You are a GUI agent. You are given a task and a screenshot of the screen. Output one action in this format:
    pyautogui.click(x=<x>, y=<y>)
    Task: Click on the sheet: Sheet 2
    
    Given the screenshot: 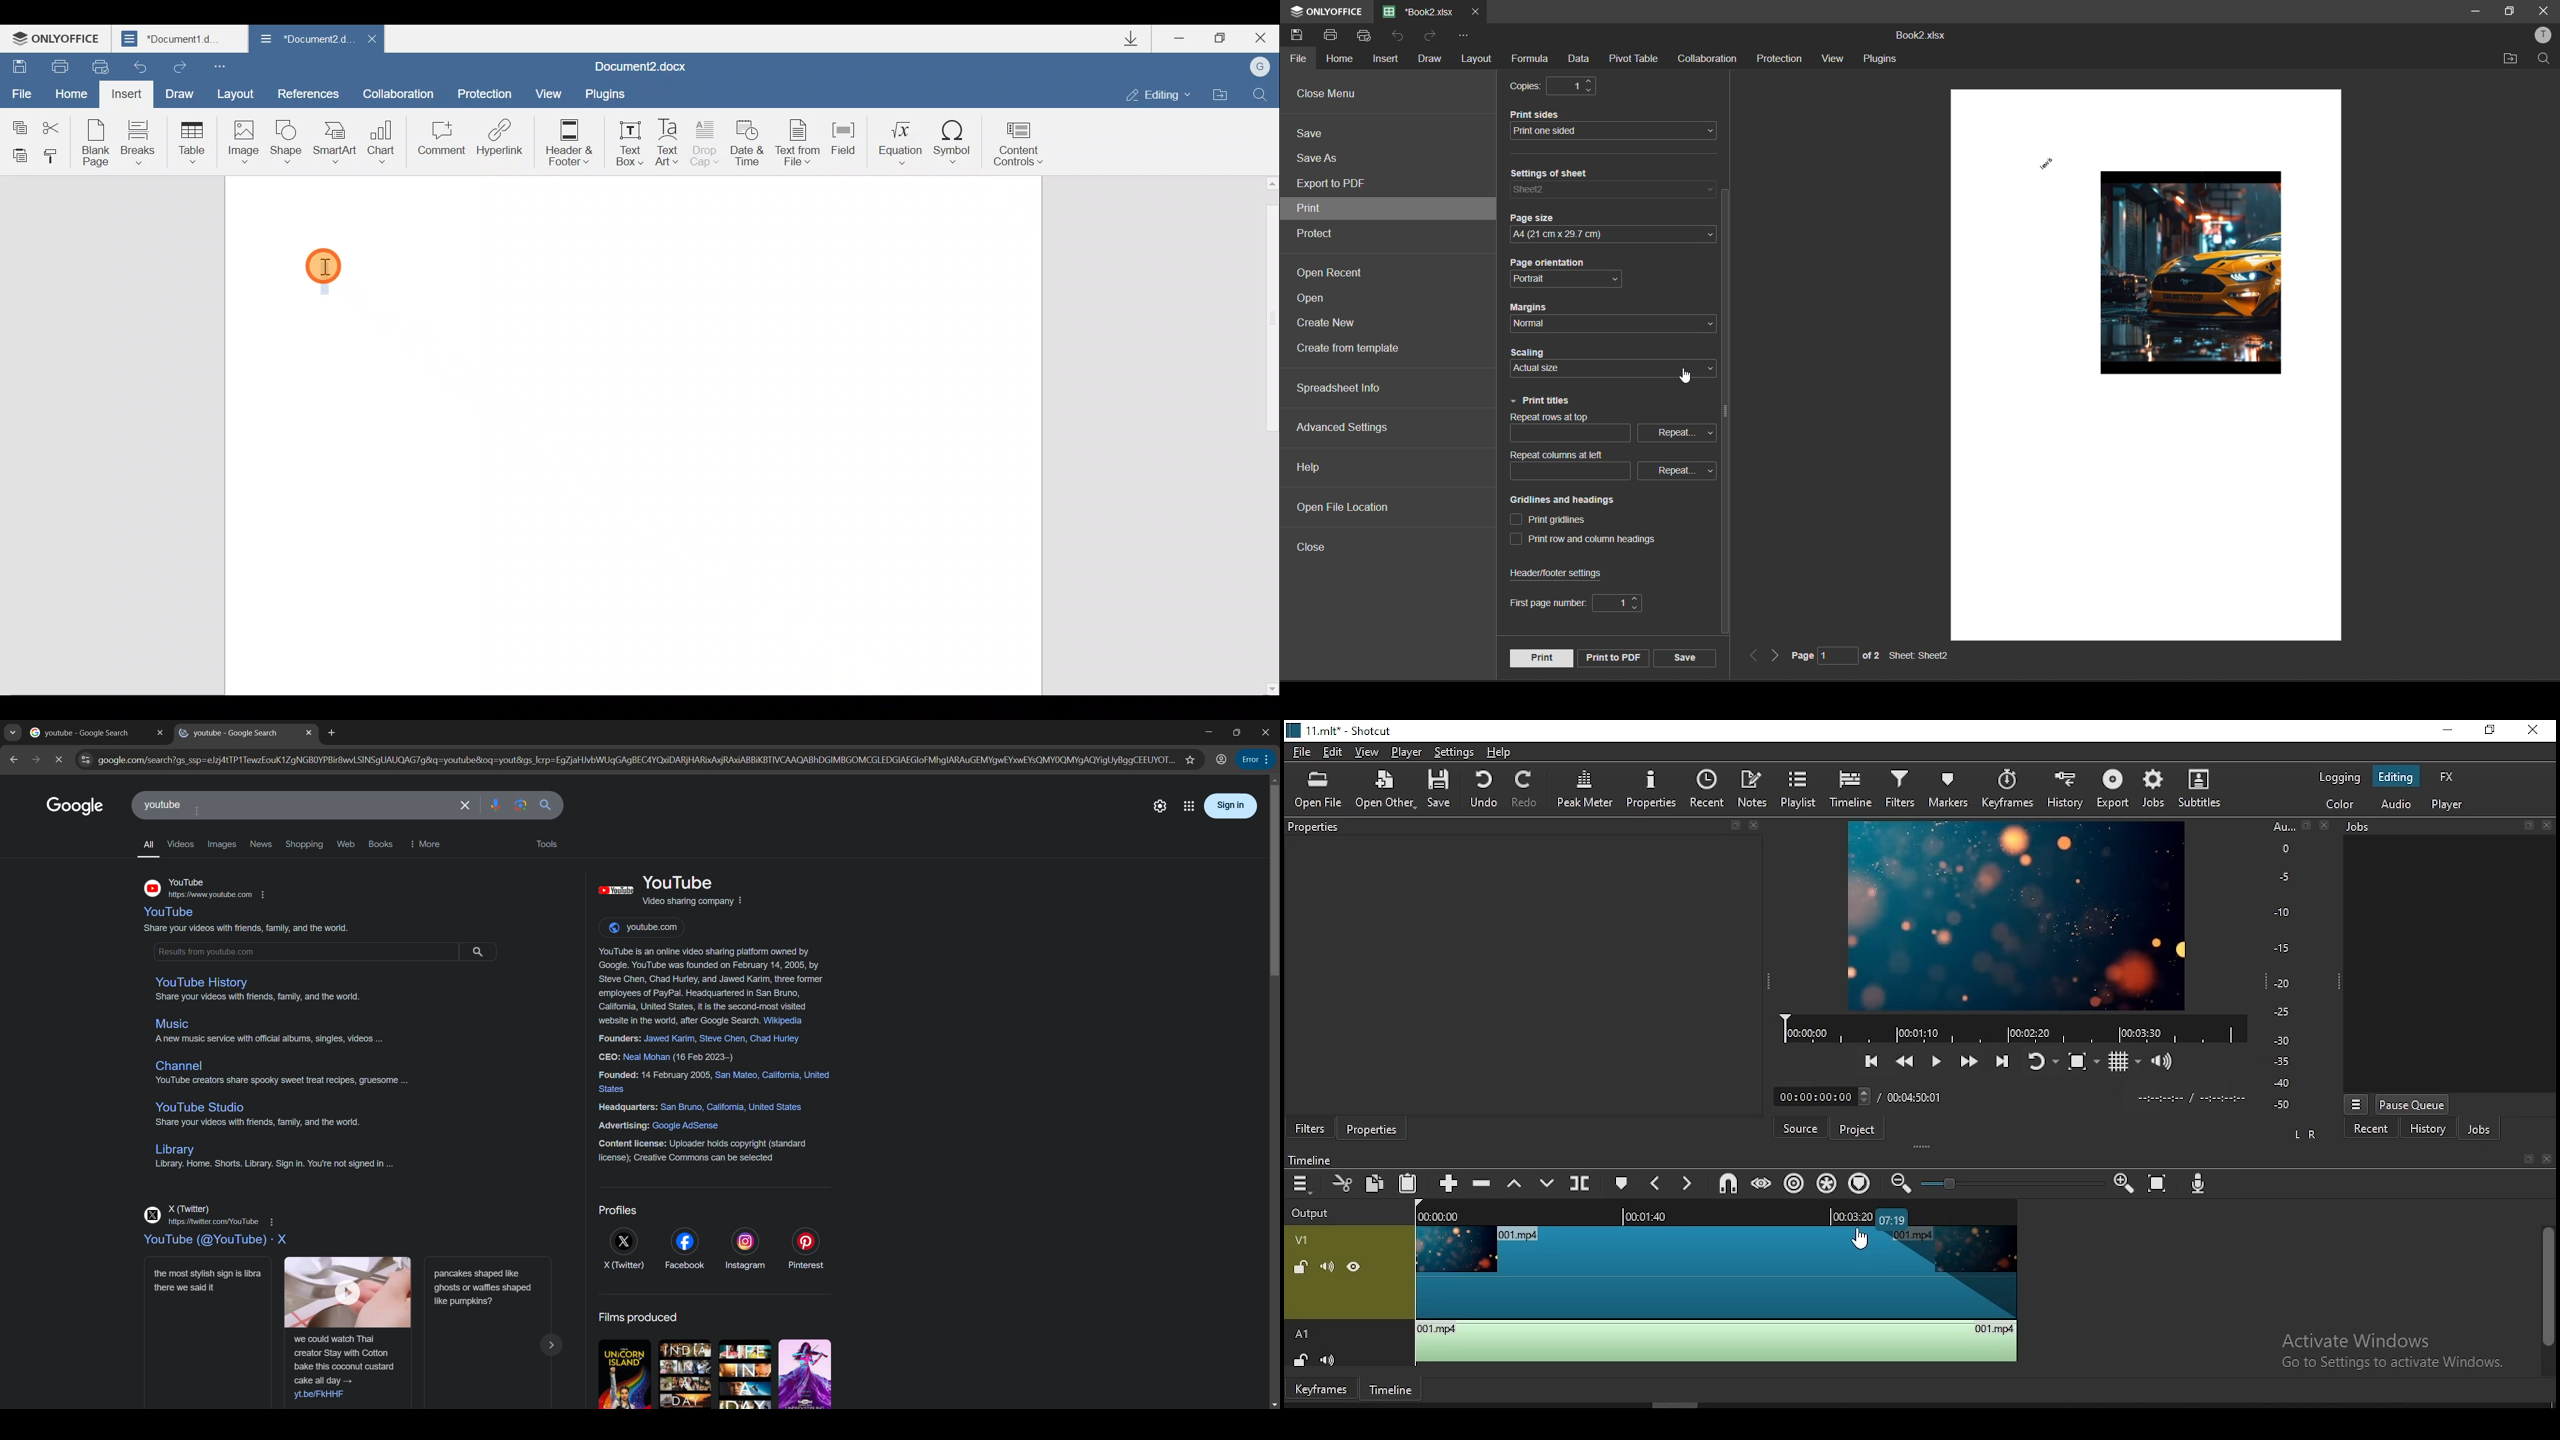 What is the action you would take?
    pyautogui.click(x=1922, y=657)
    